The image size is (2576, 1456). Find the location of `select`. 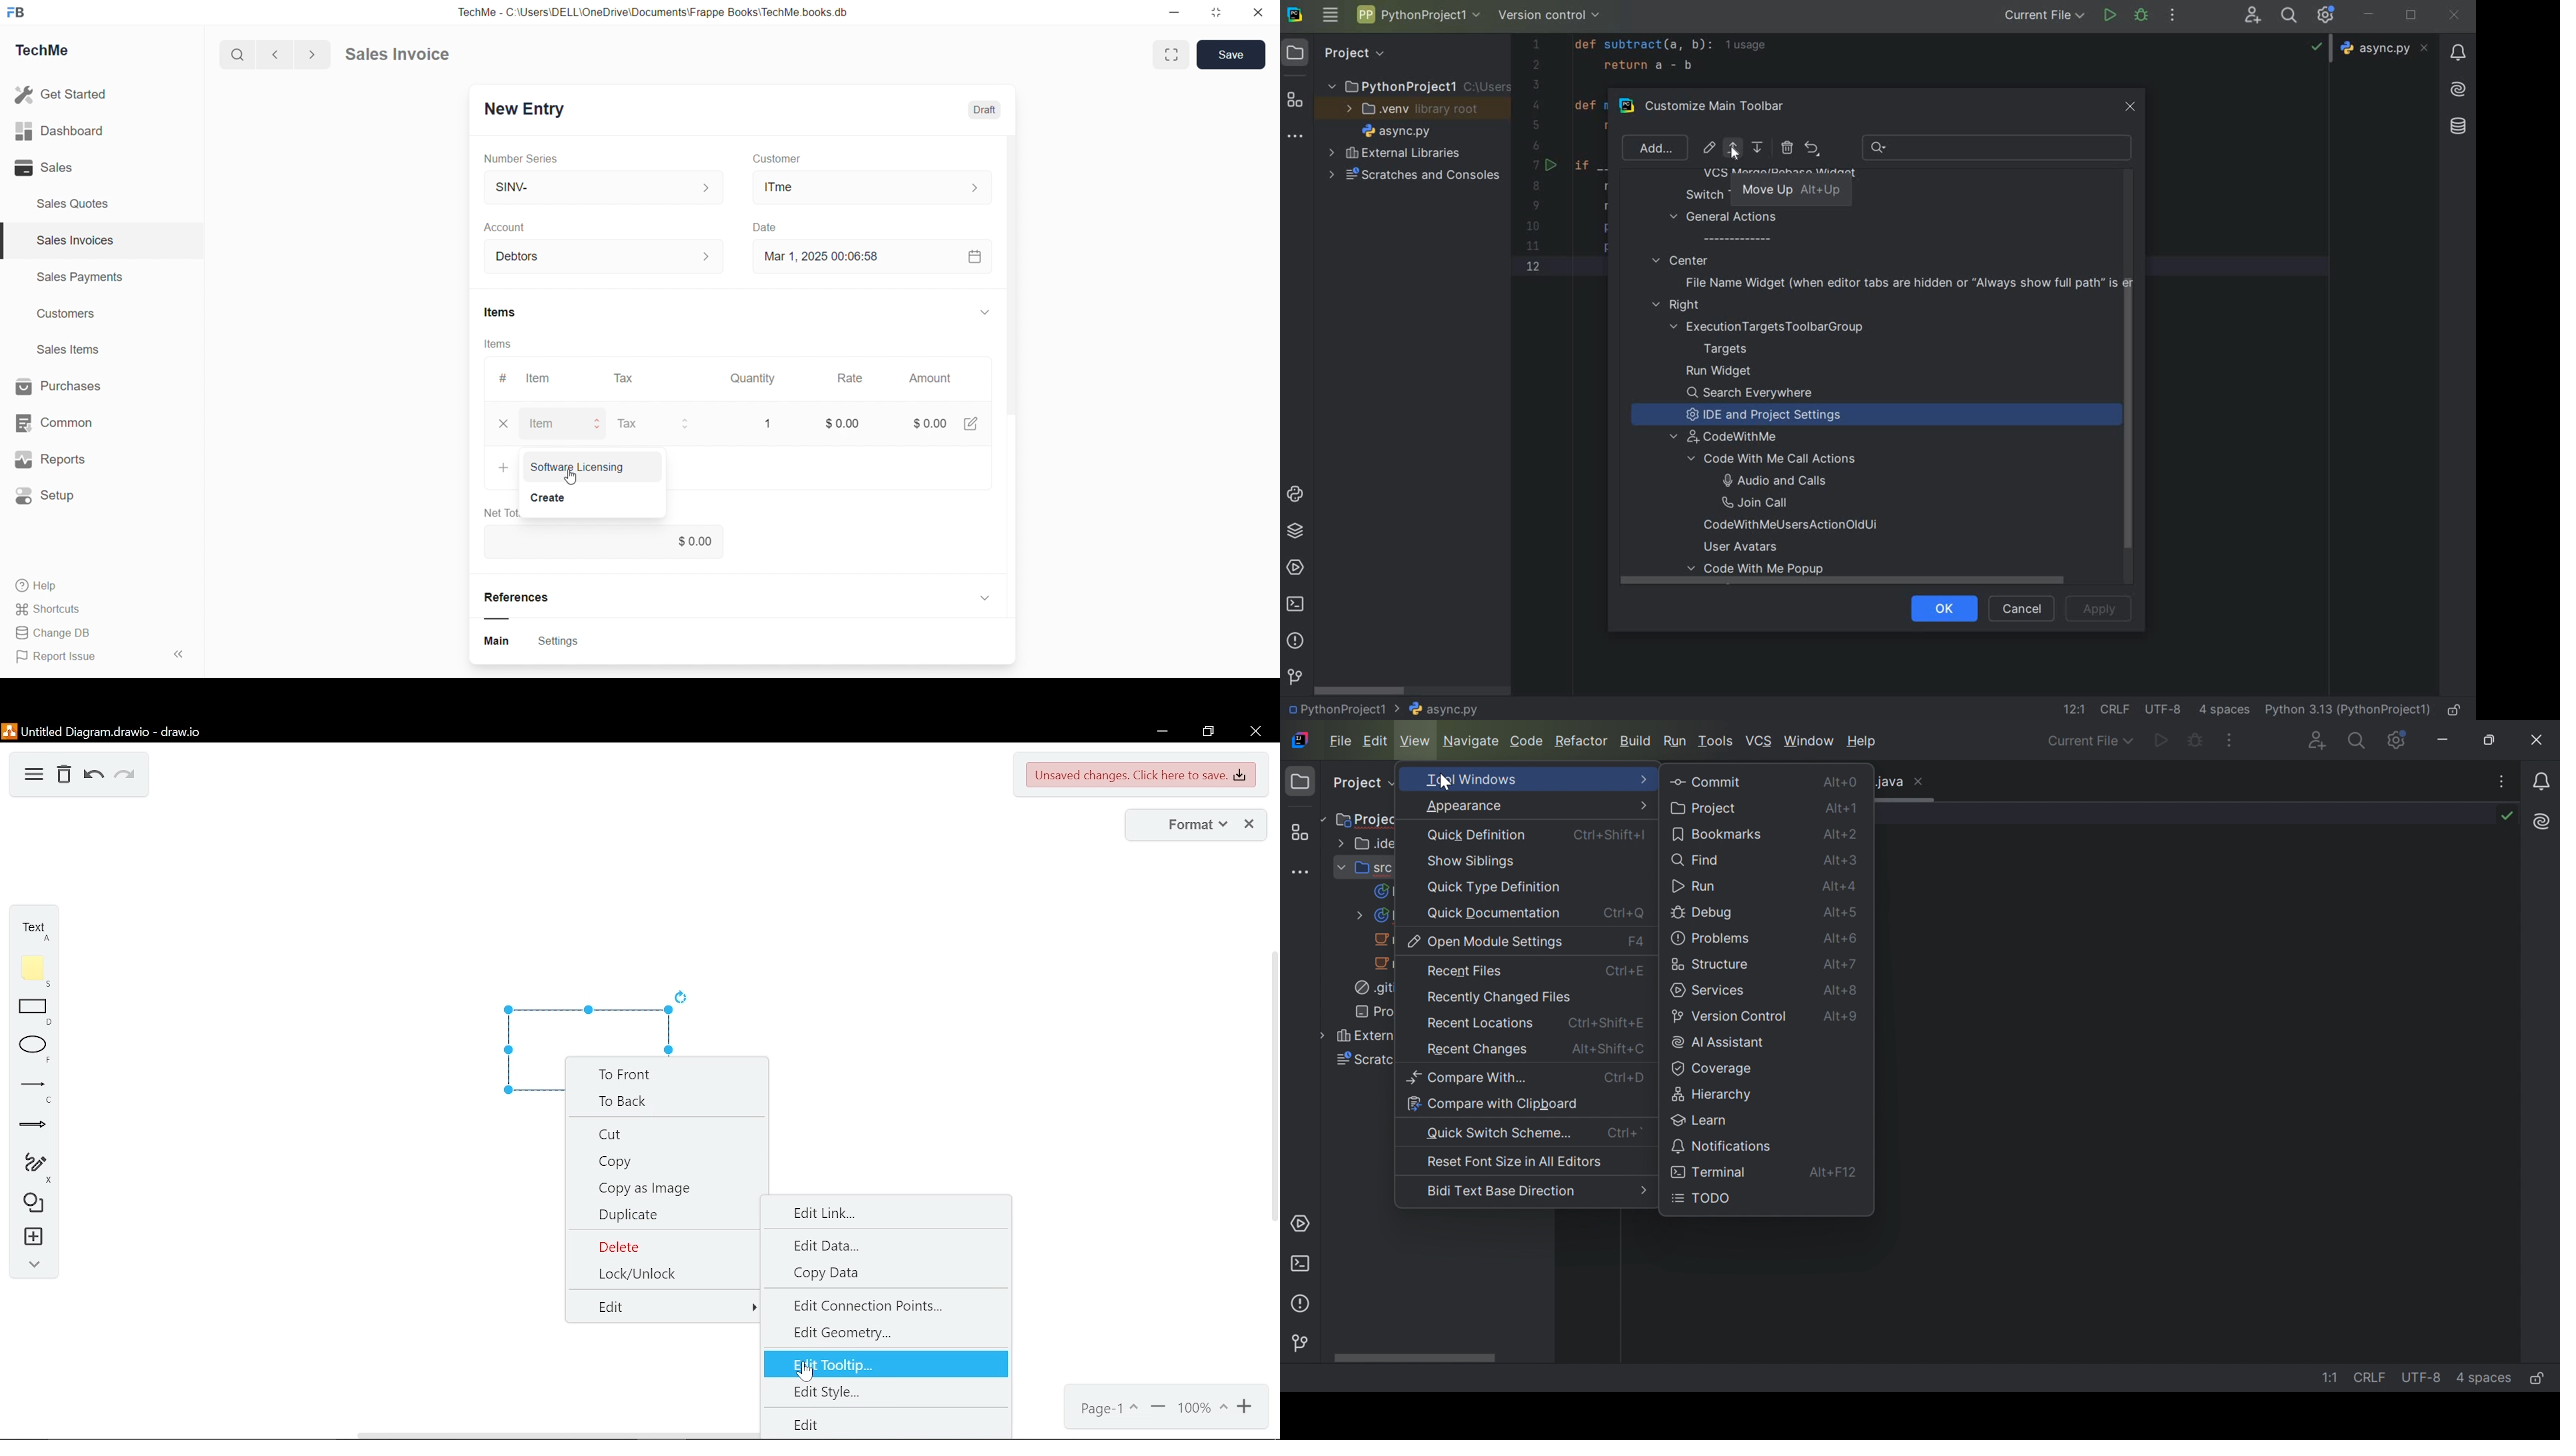

select is located at coordinates (1735, 150).